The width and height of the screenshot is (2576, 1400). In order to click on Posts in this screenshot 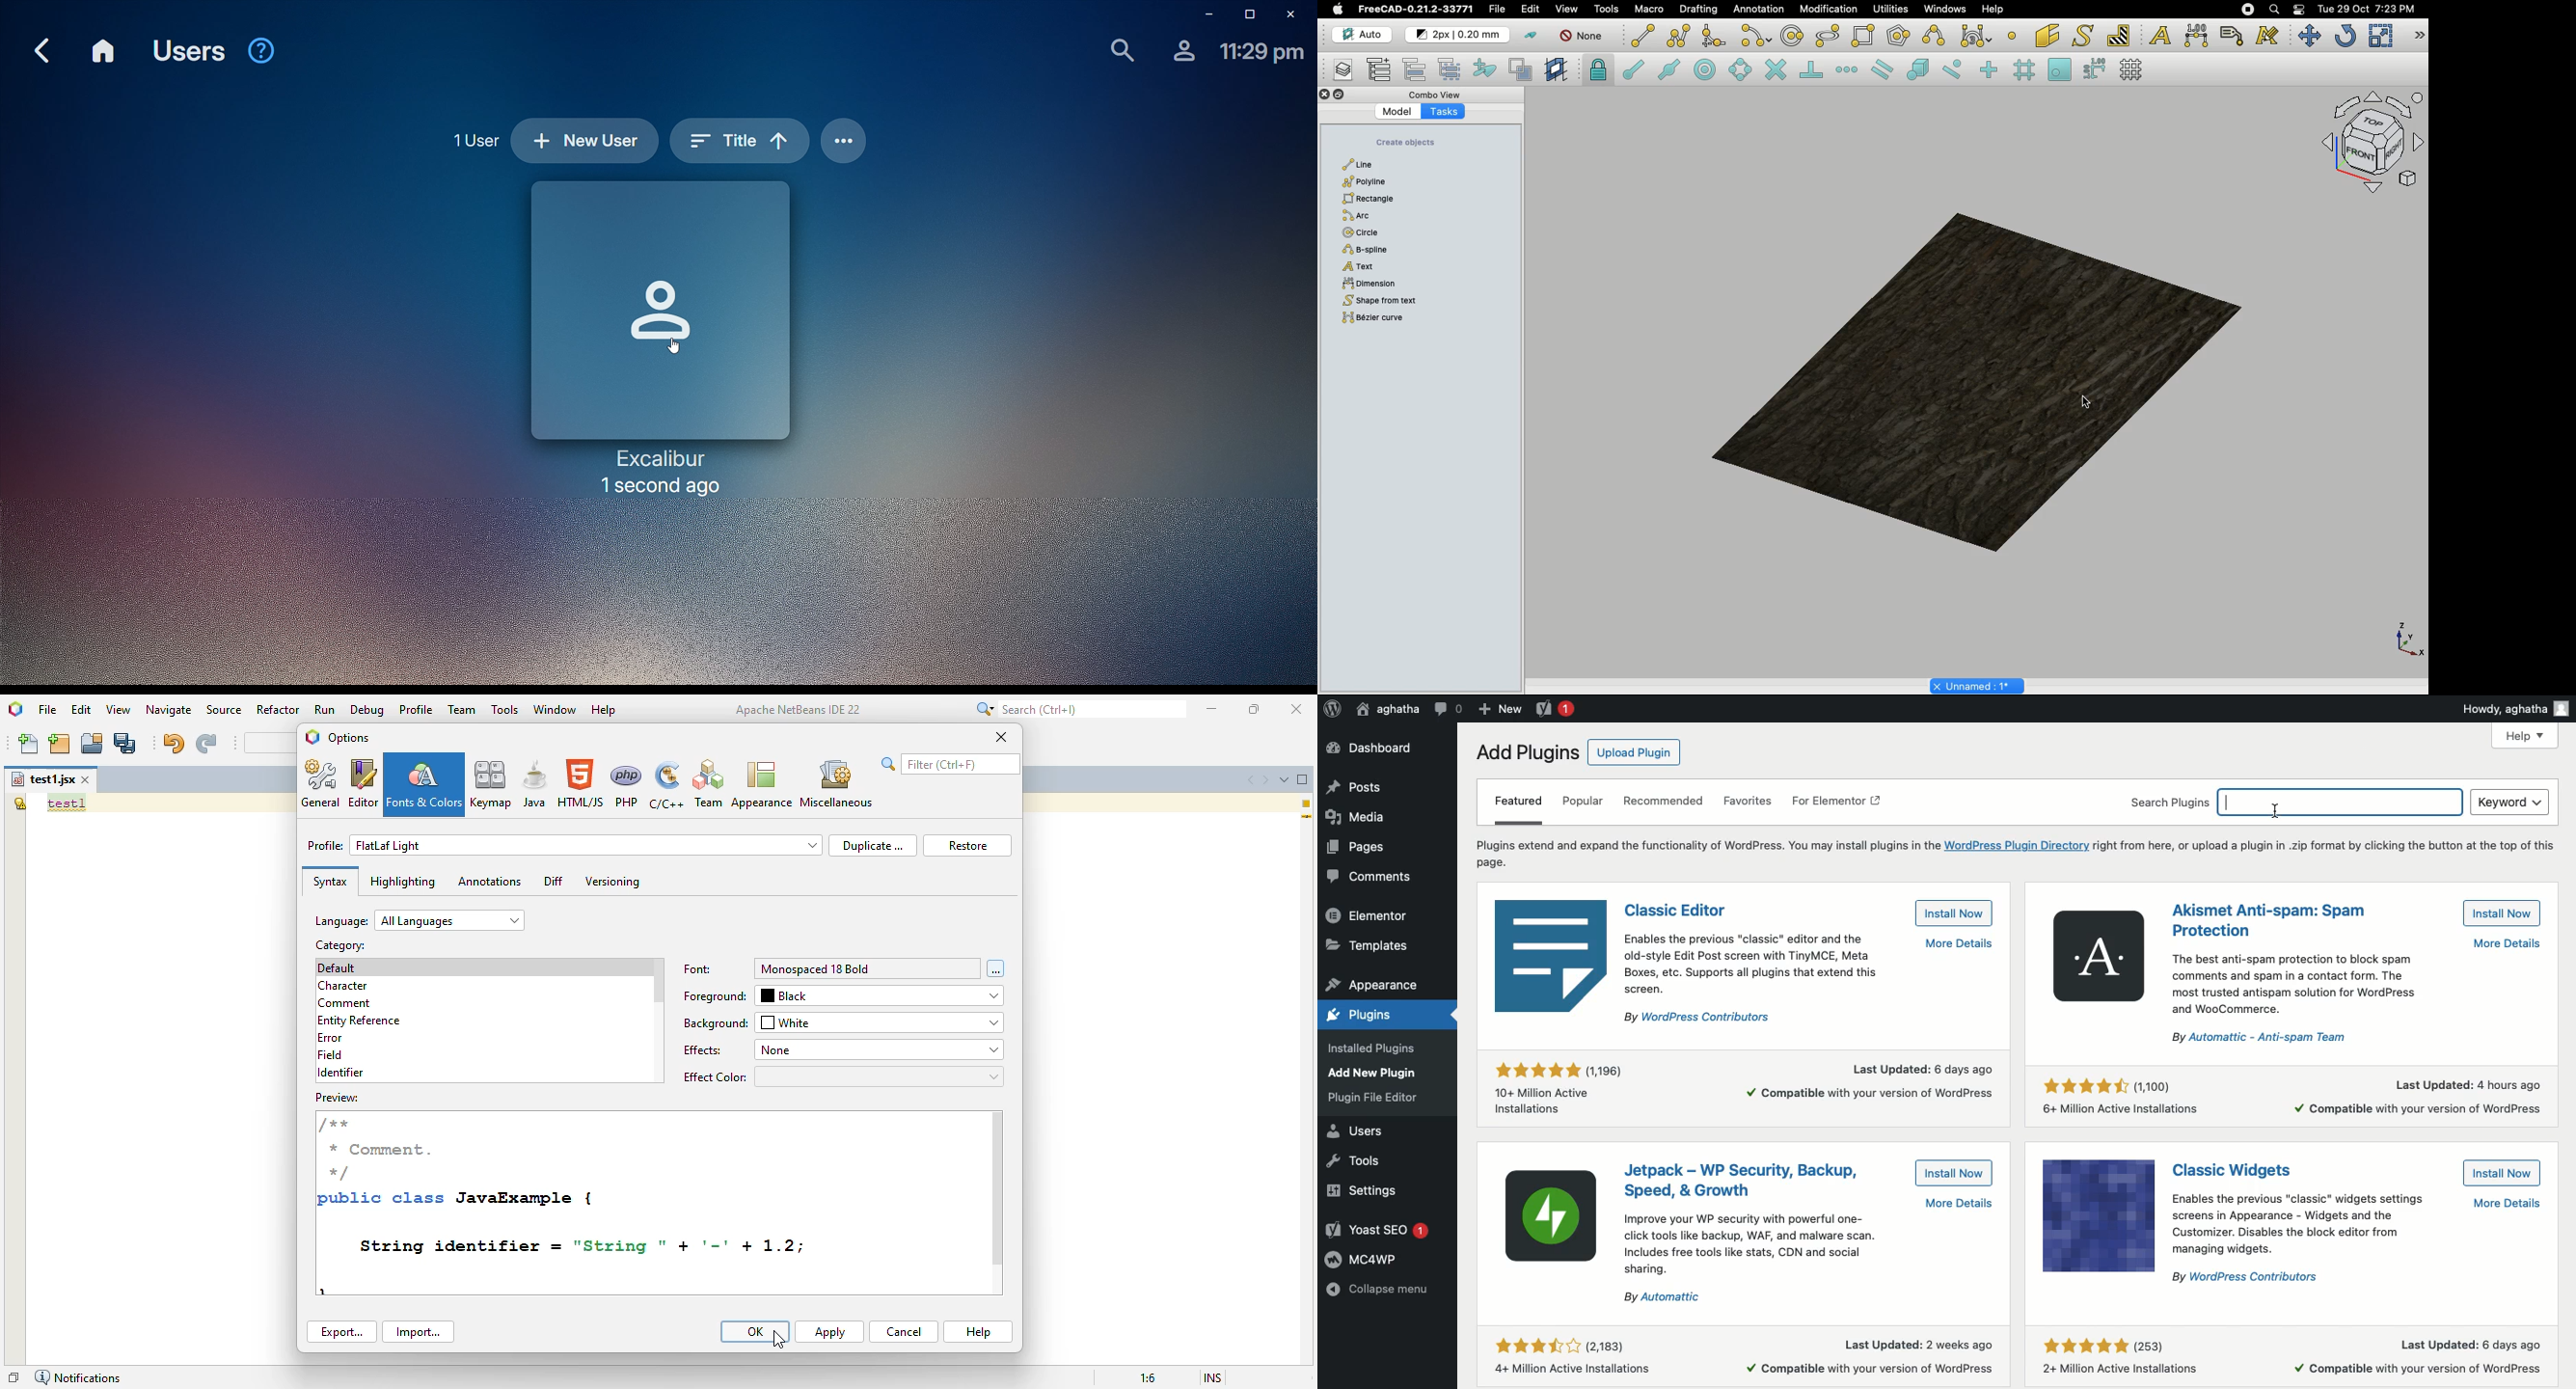, I will do `click(1356, 786)`.